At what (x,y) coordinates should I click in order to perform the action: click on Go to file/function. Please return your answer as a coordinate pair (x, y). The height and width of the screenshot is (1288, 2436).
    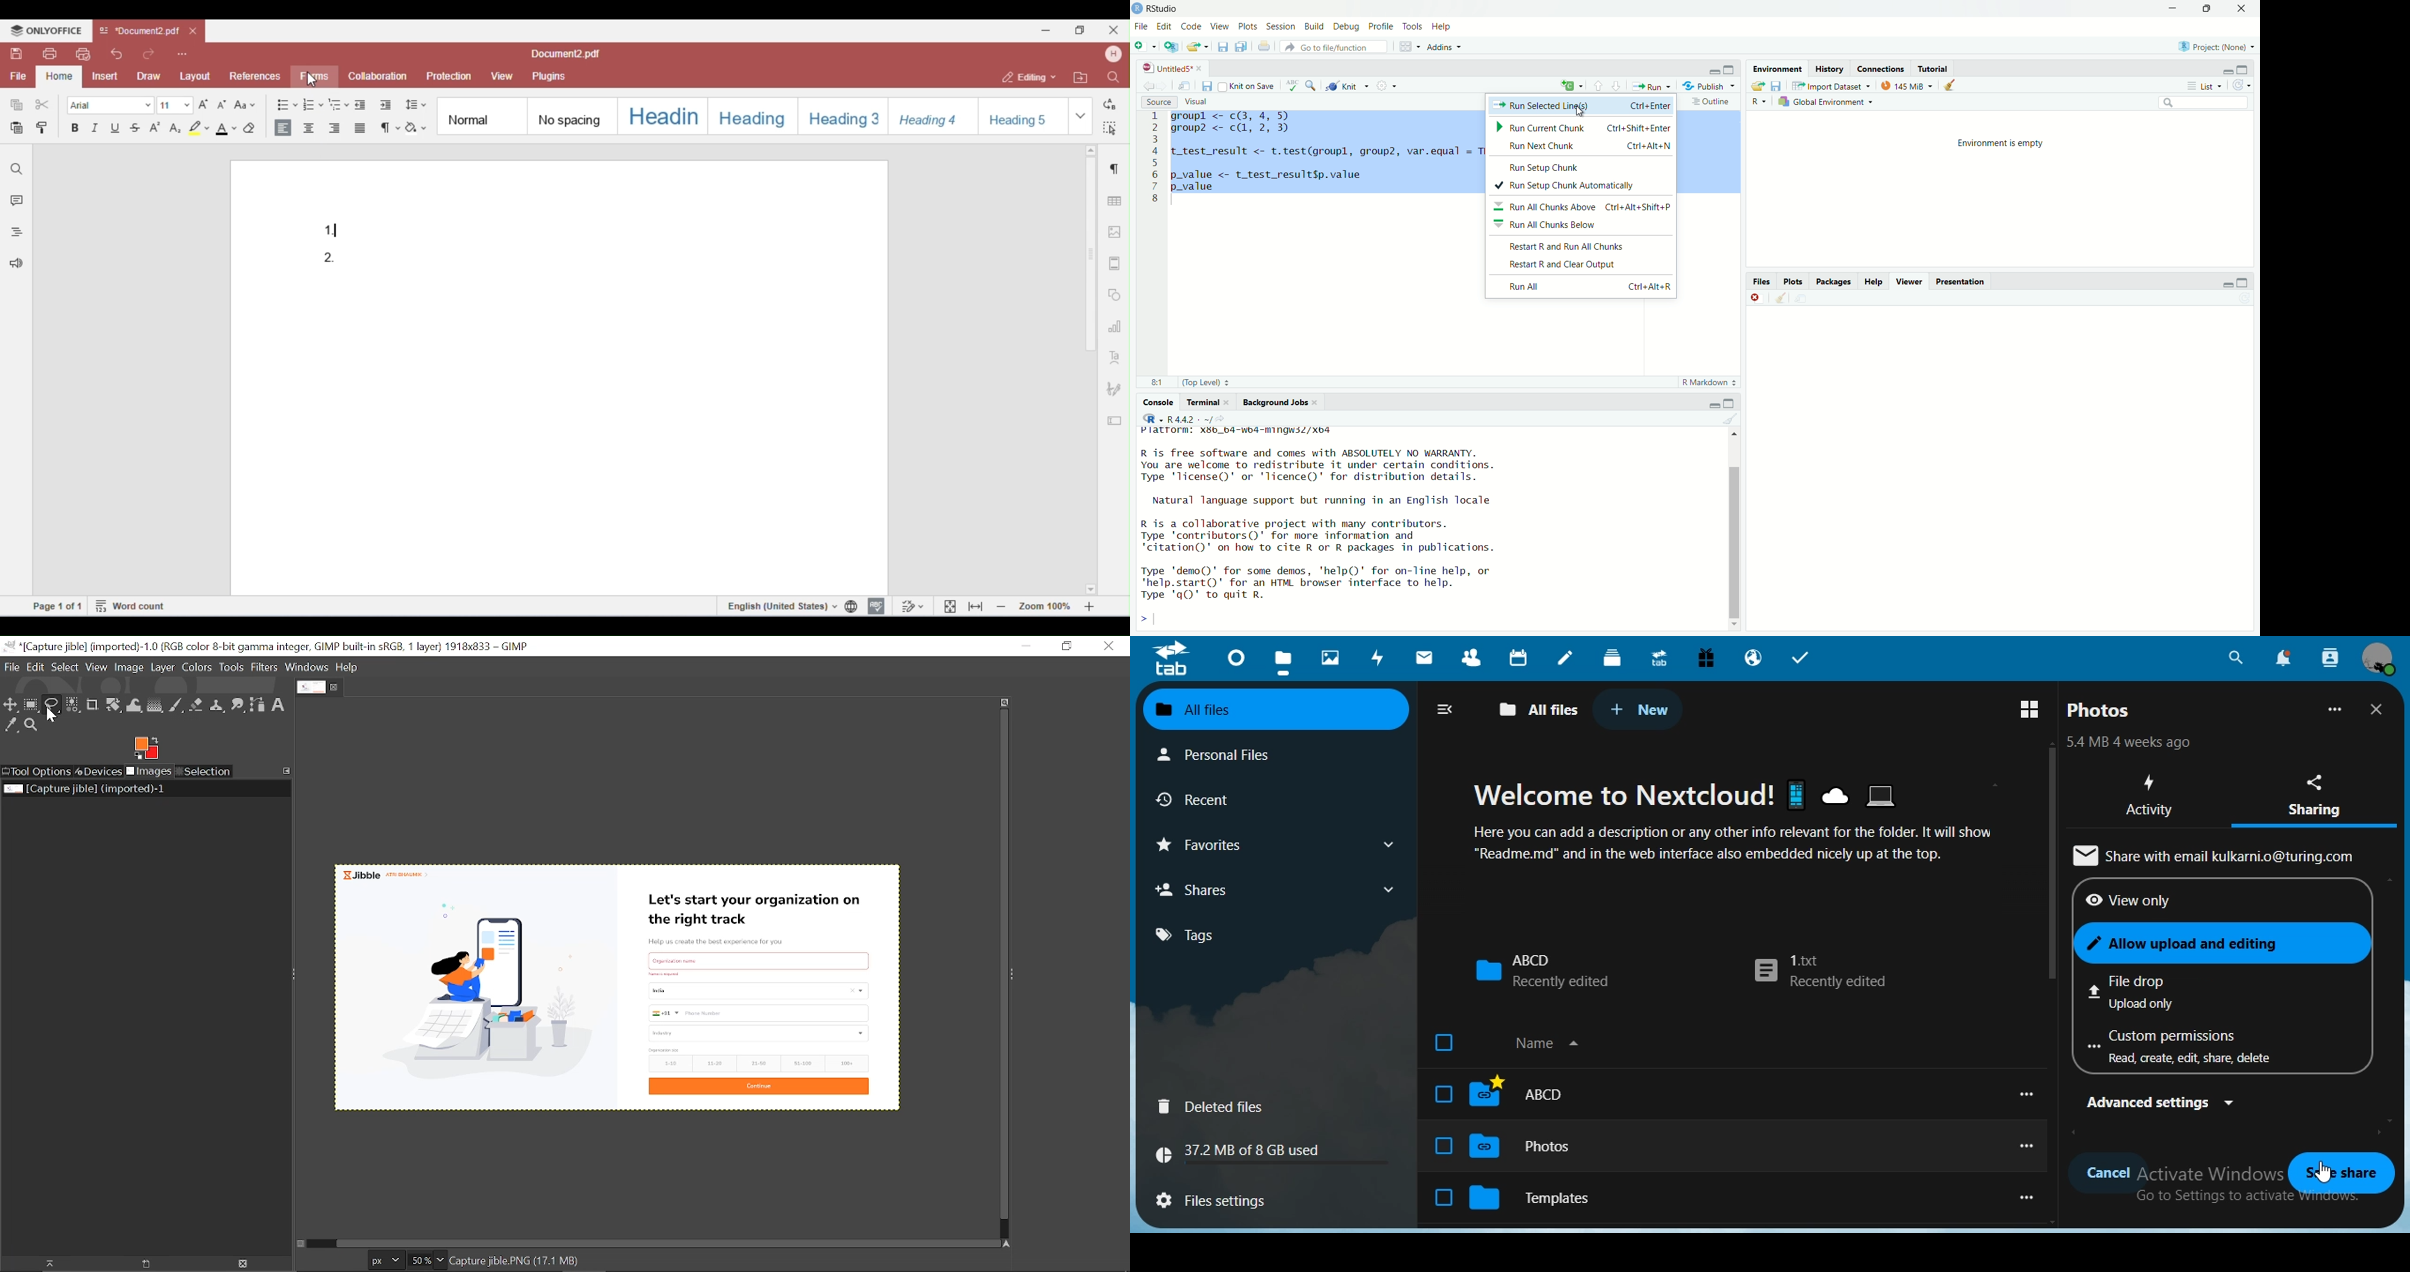
    Looking at the image, I should click on (1336, 47).